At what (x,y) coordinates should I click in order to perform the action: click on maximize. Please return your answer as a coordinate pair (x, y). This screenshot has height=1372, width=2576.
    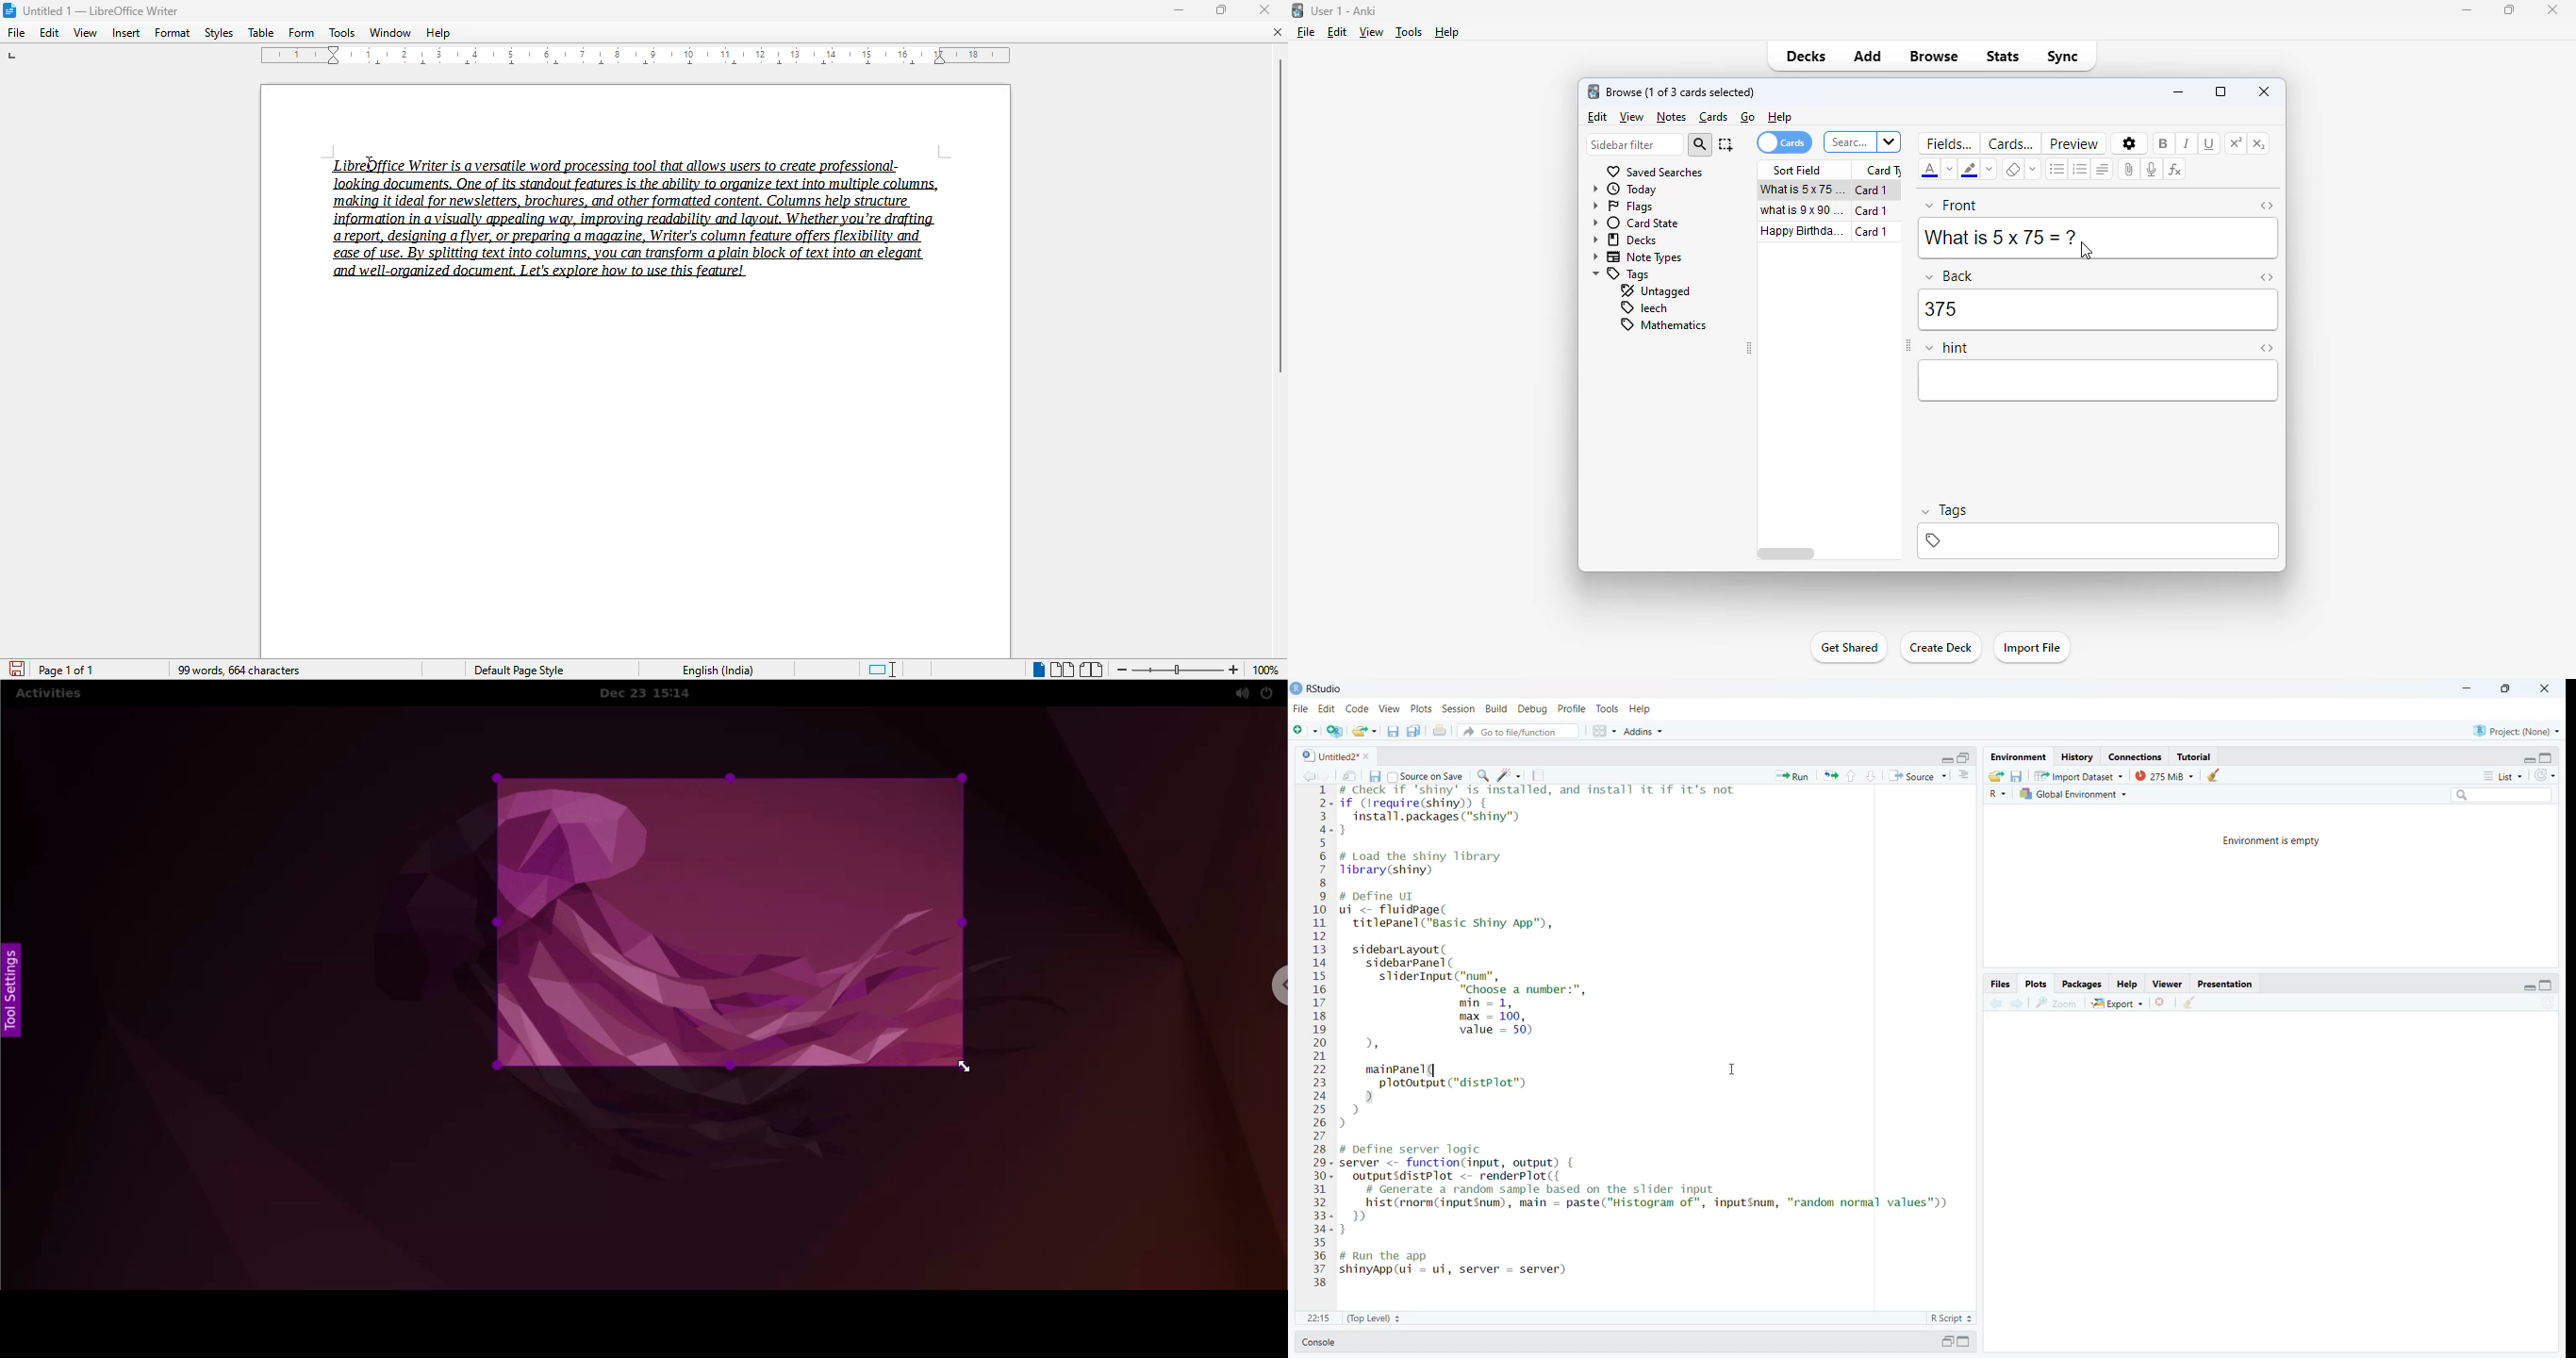
    Looking at the image, I should click on (2547, 758).